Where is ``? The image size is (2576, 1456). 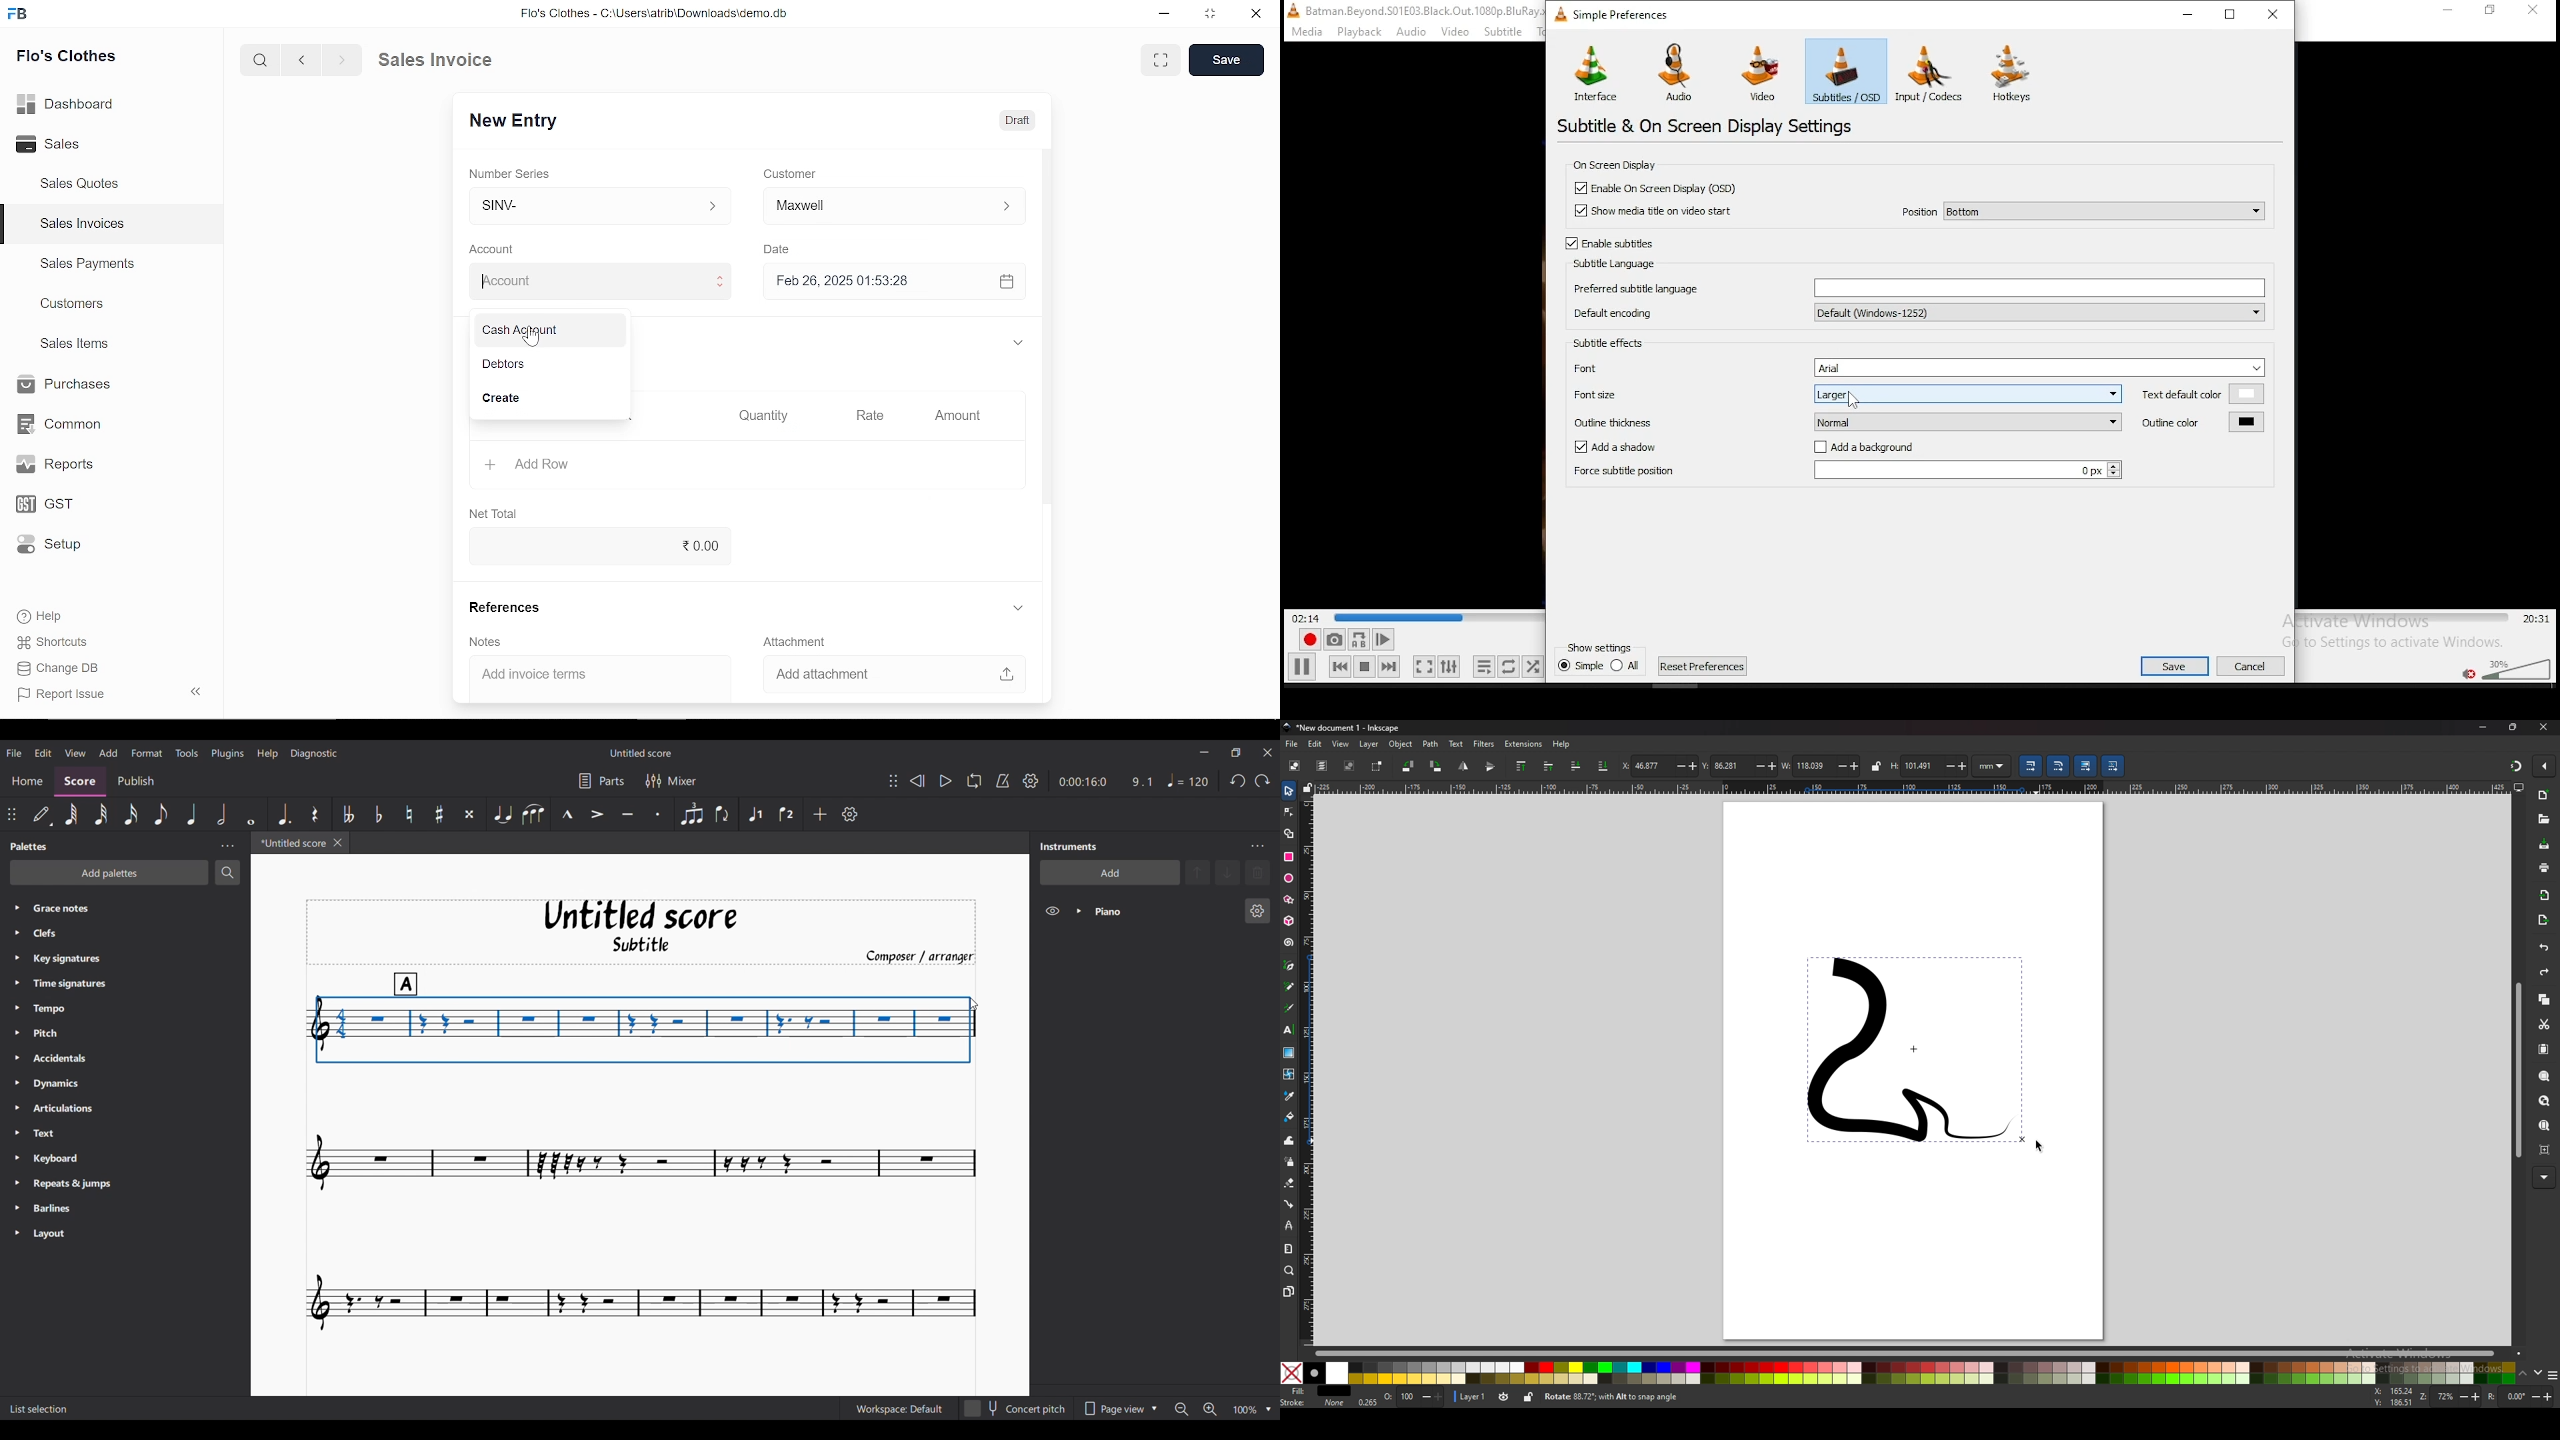  is located at coordinates (2494, 14).